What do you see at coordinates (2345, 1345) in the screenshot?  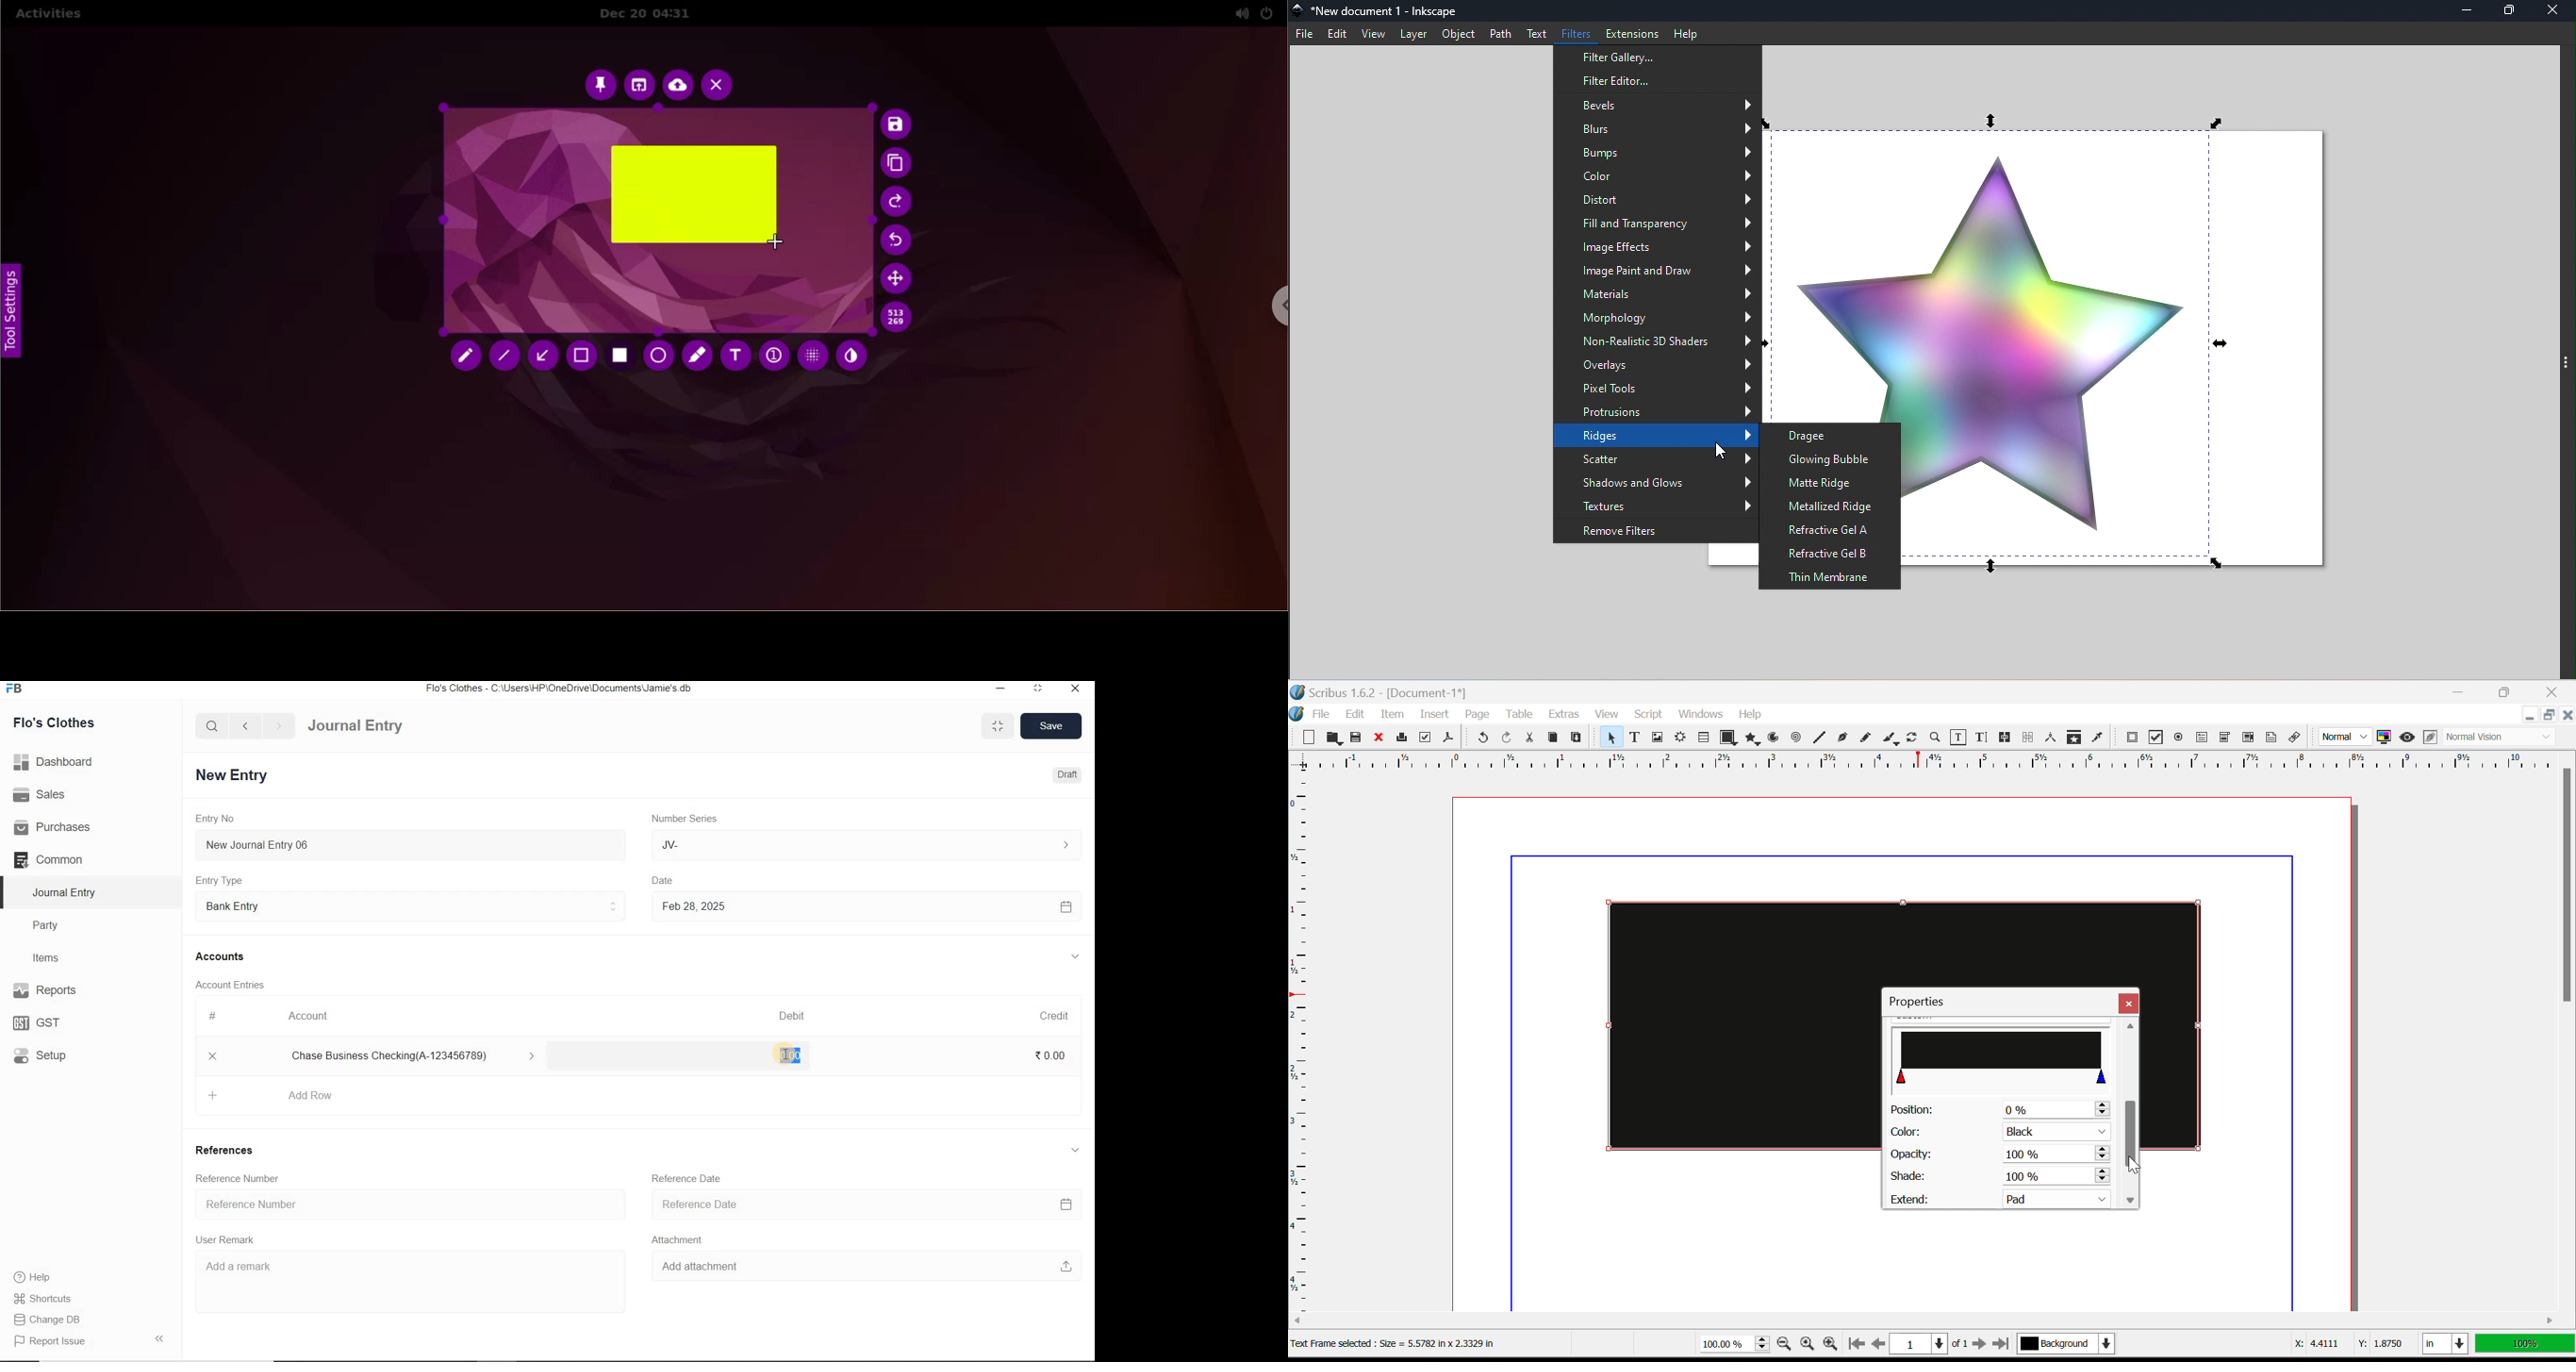 I see `Cursor Coordinates` at bounding box center [2345, 1345].